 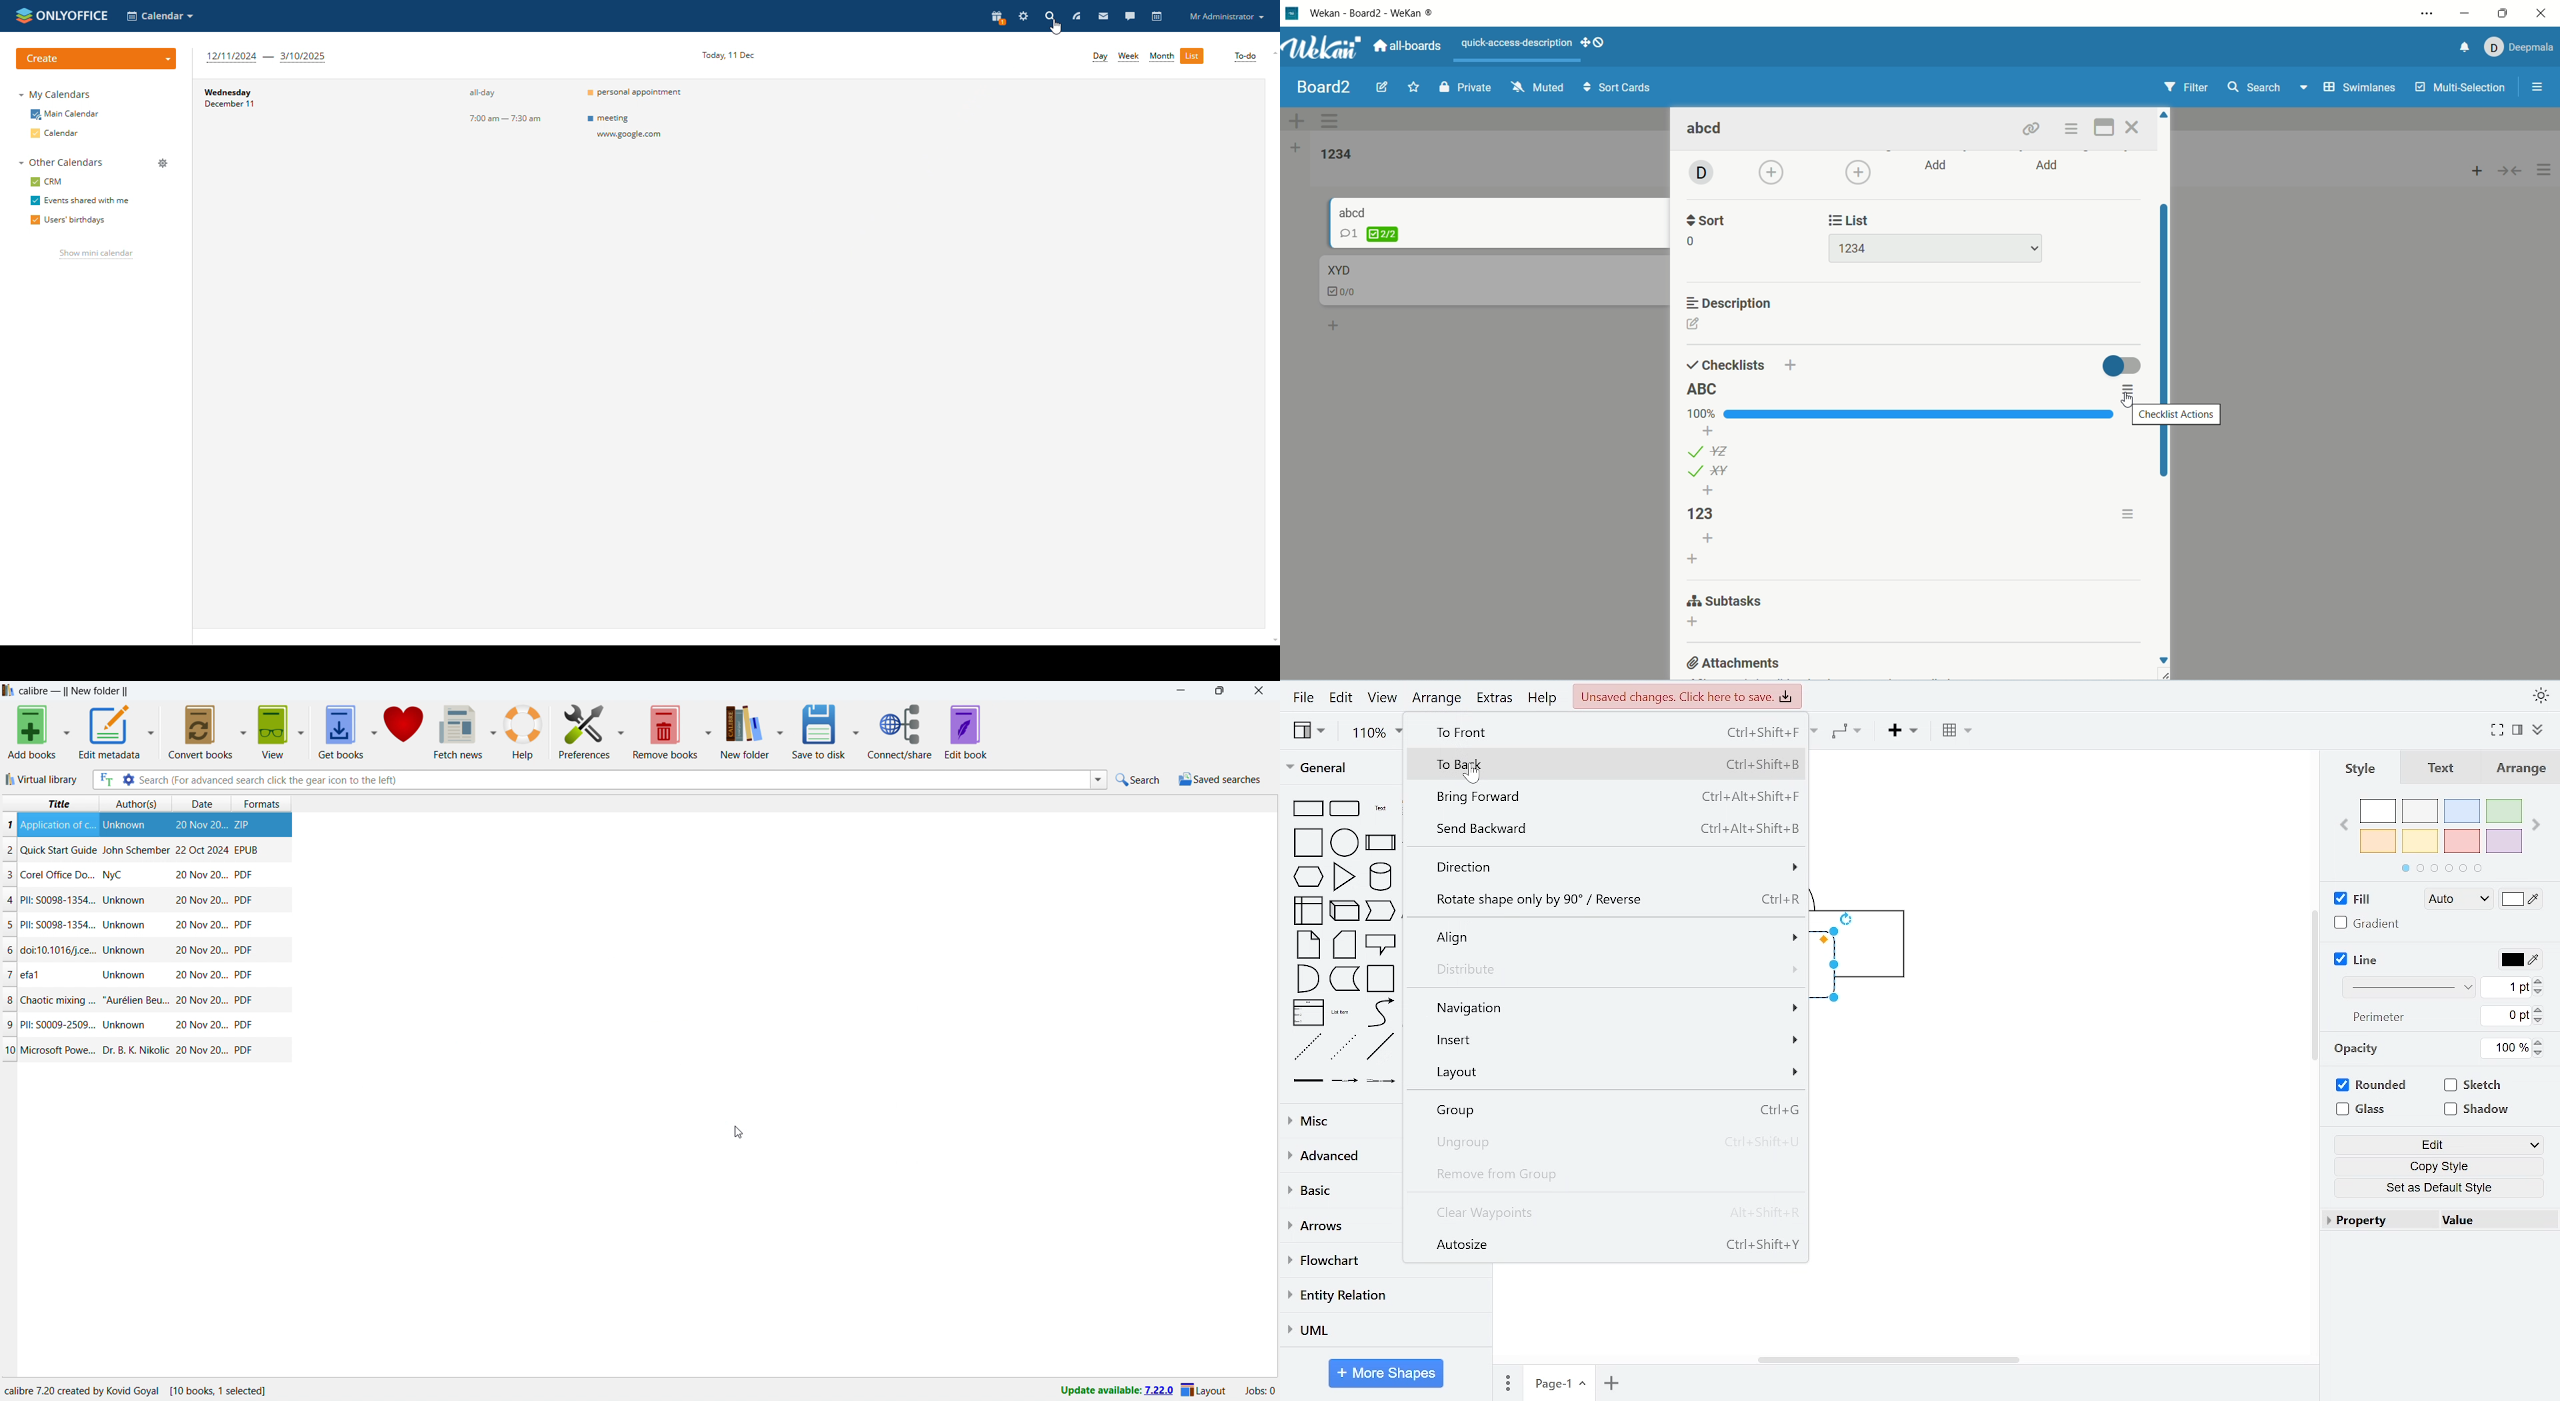 I want to click on Date, so click(x=200, y=976).